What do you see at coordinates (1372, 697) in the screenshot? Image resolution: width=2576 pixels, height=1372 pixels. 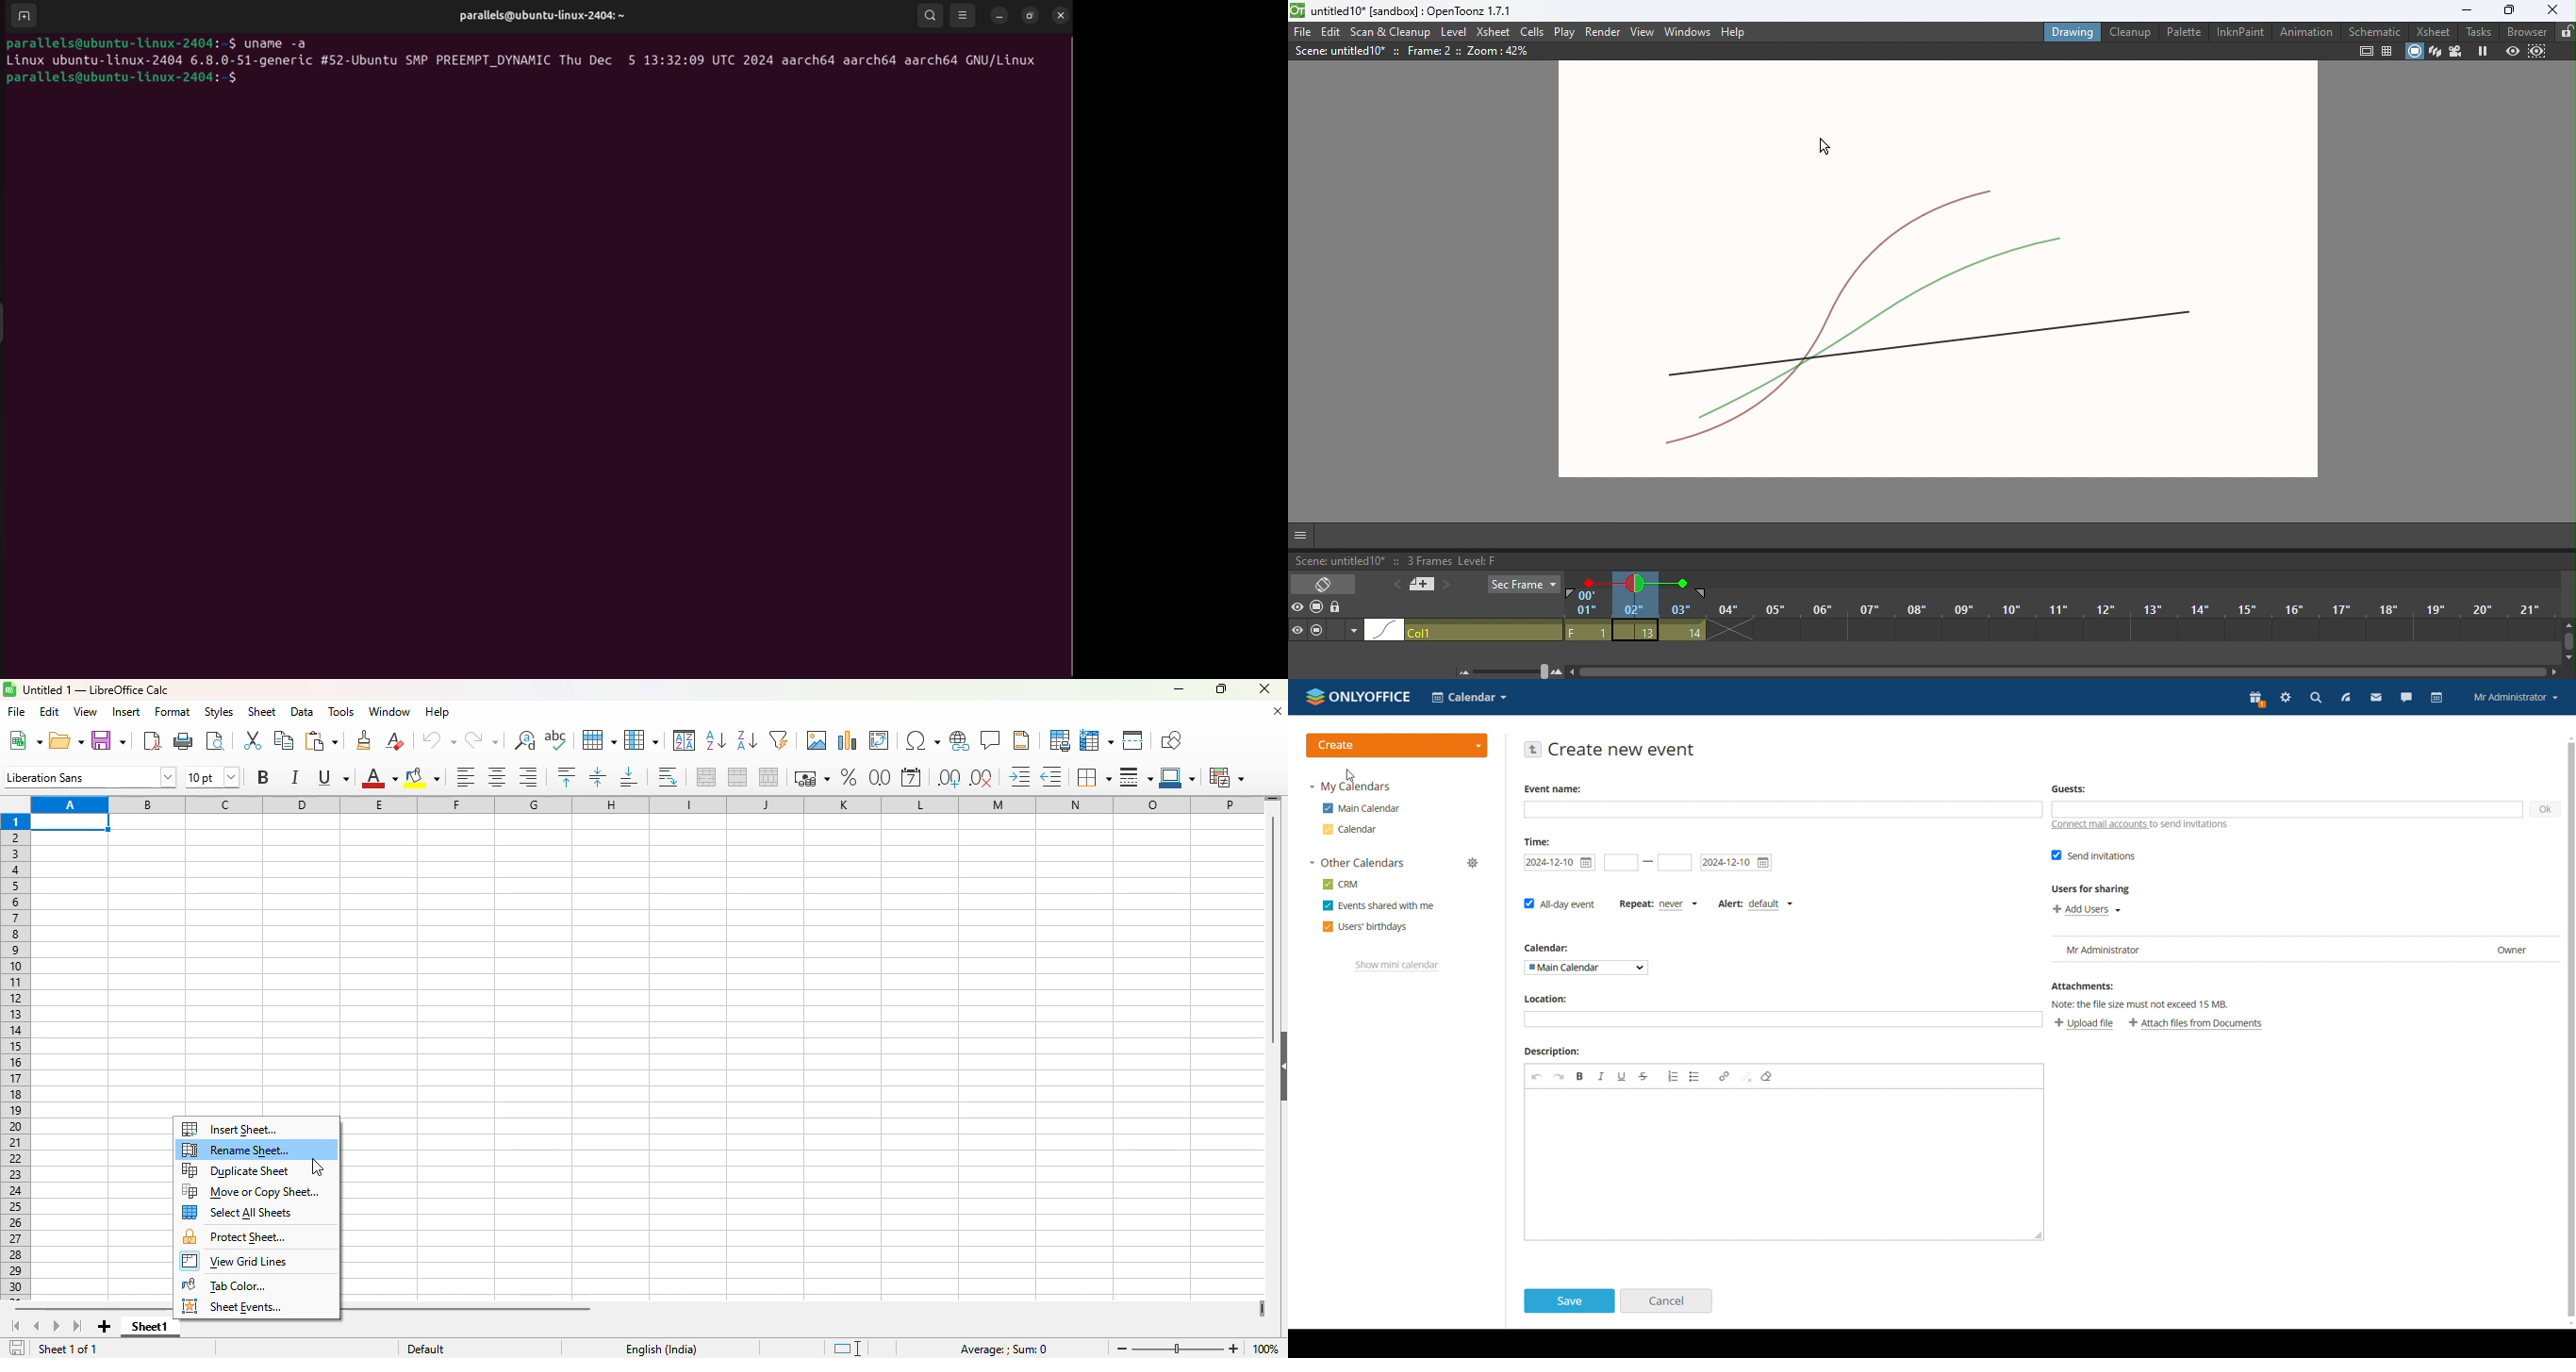 I see `onlyoffice` at bounding box center [1372, 697].